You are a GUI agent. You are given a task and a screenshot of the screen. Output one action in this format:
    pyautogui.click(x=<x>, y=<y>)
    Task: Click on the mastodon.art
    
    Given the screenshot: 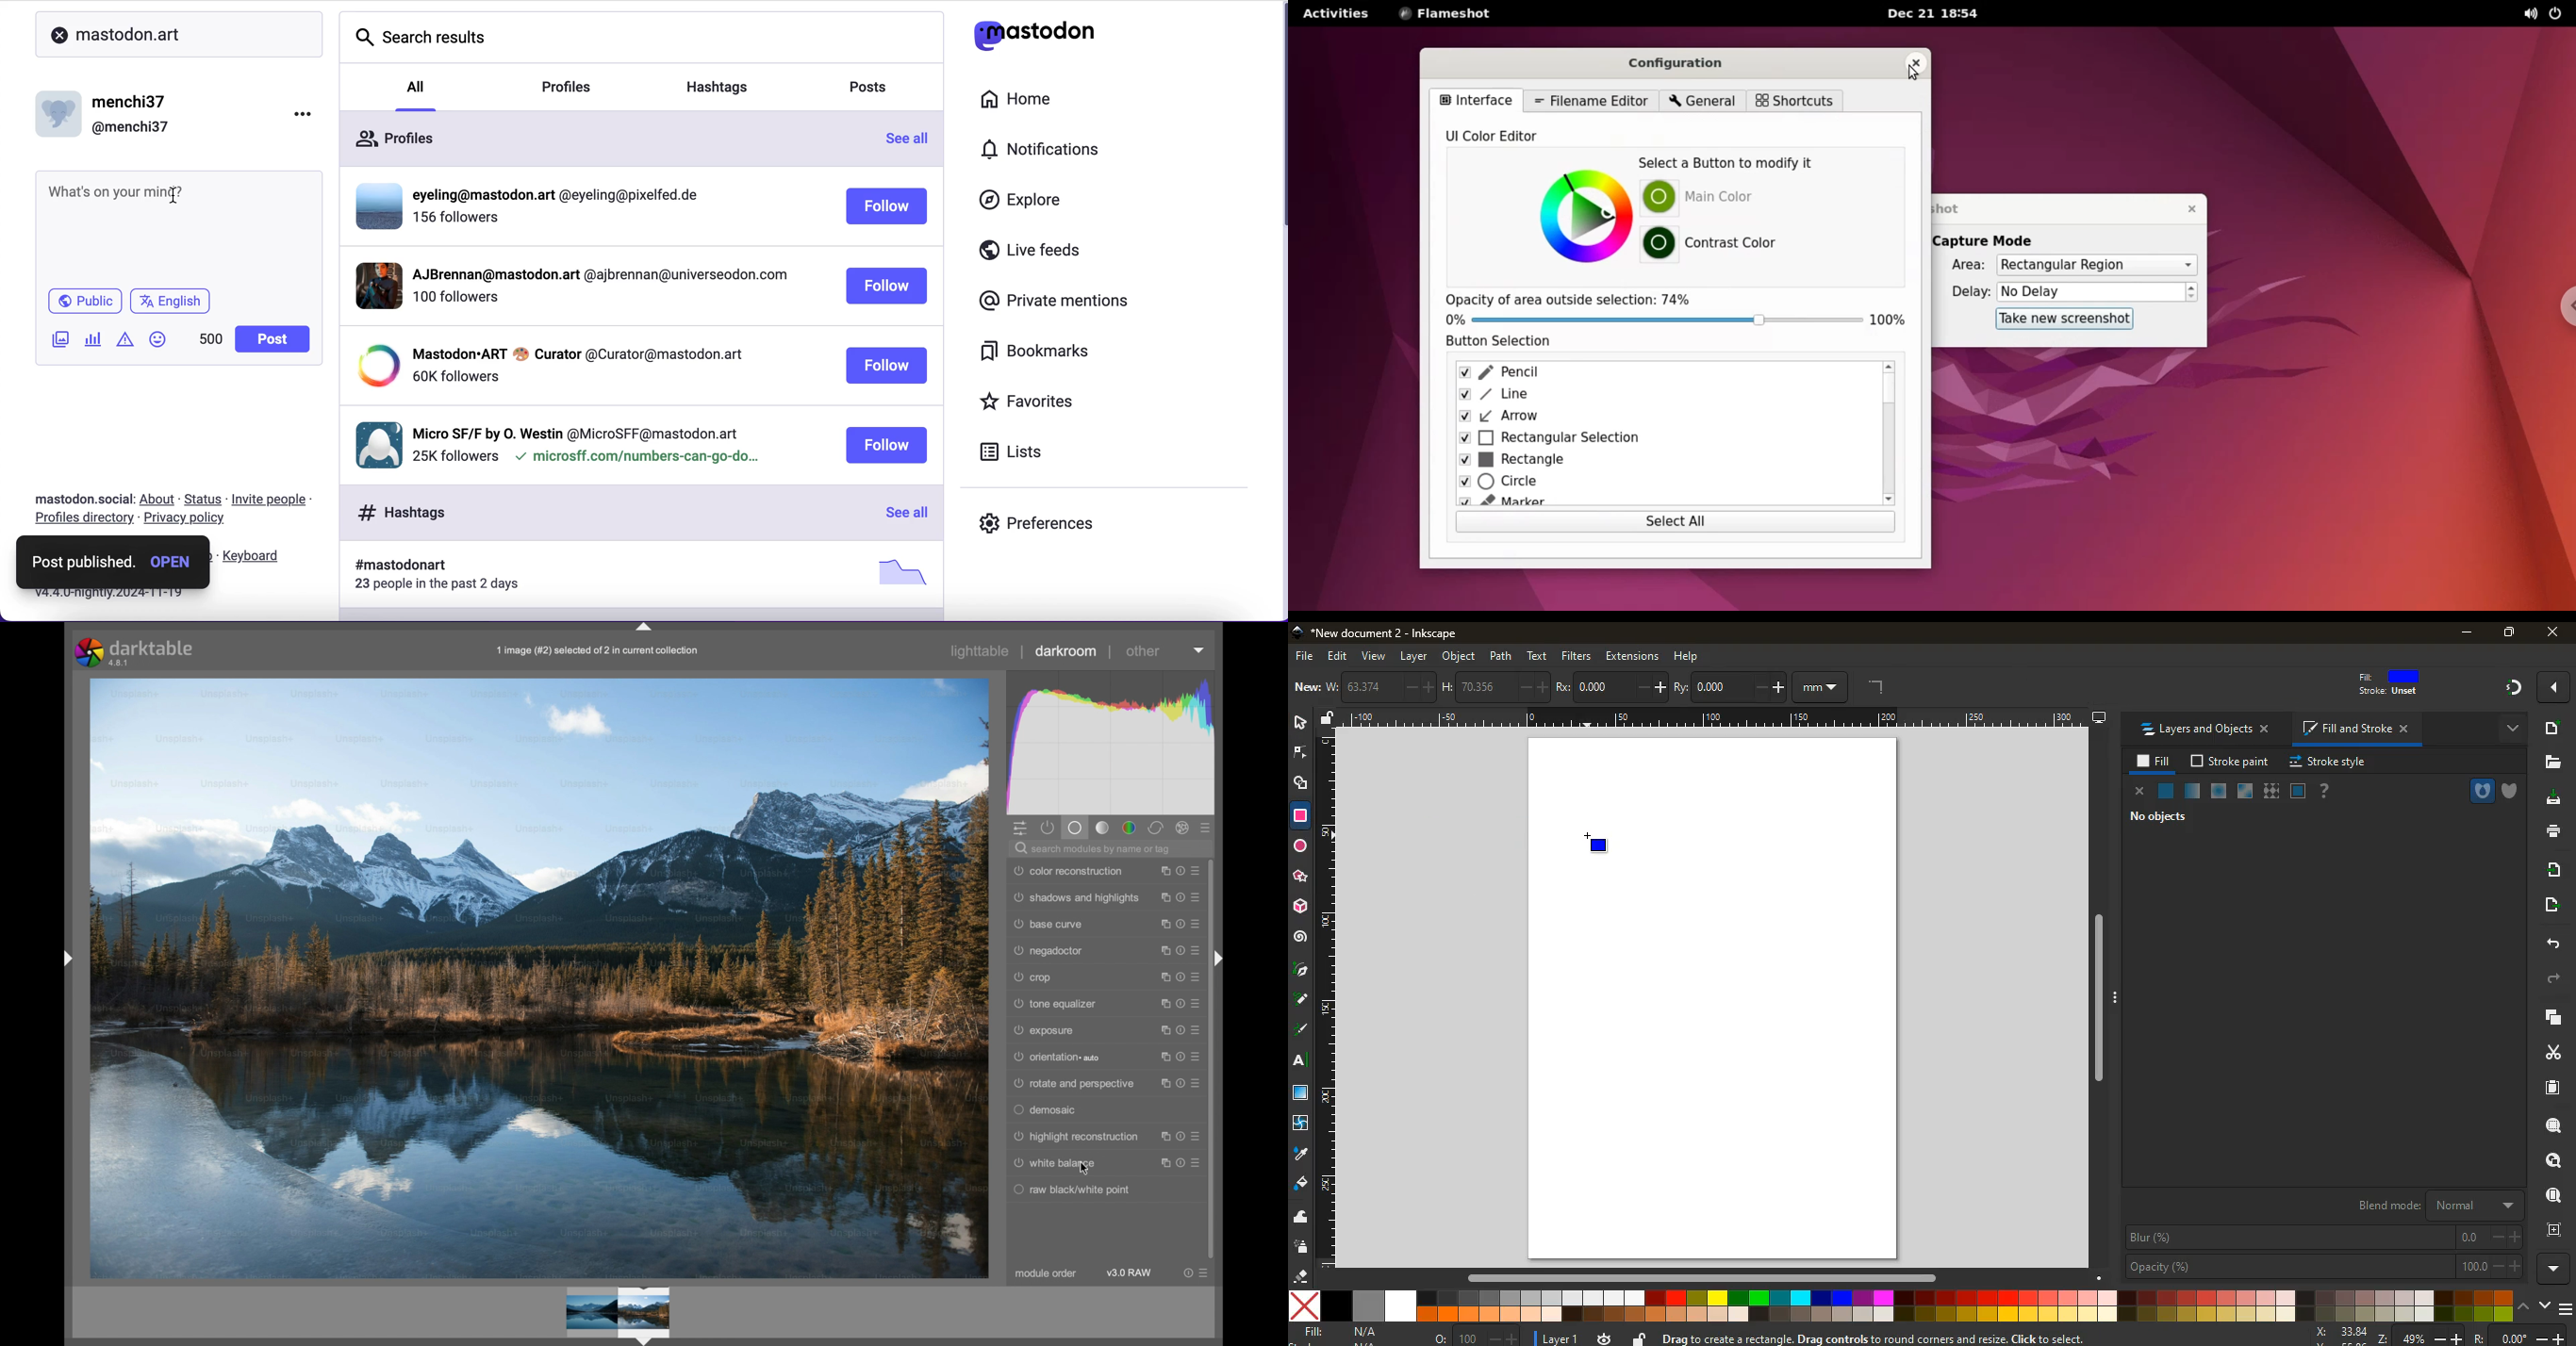 What is the action you would take?
    pyautogui.click(x=112, y=34)
    